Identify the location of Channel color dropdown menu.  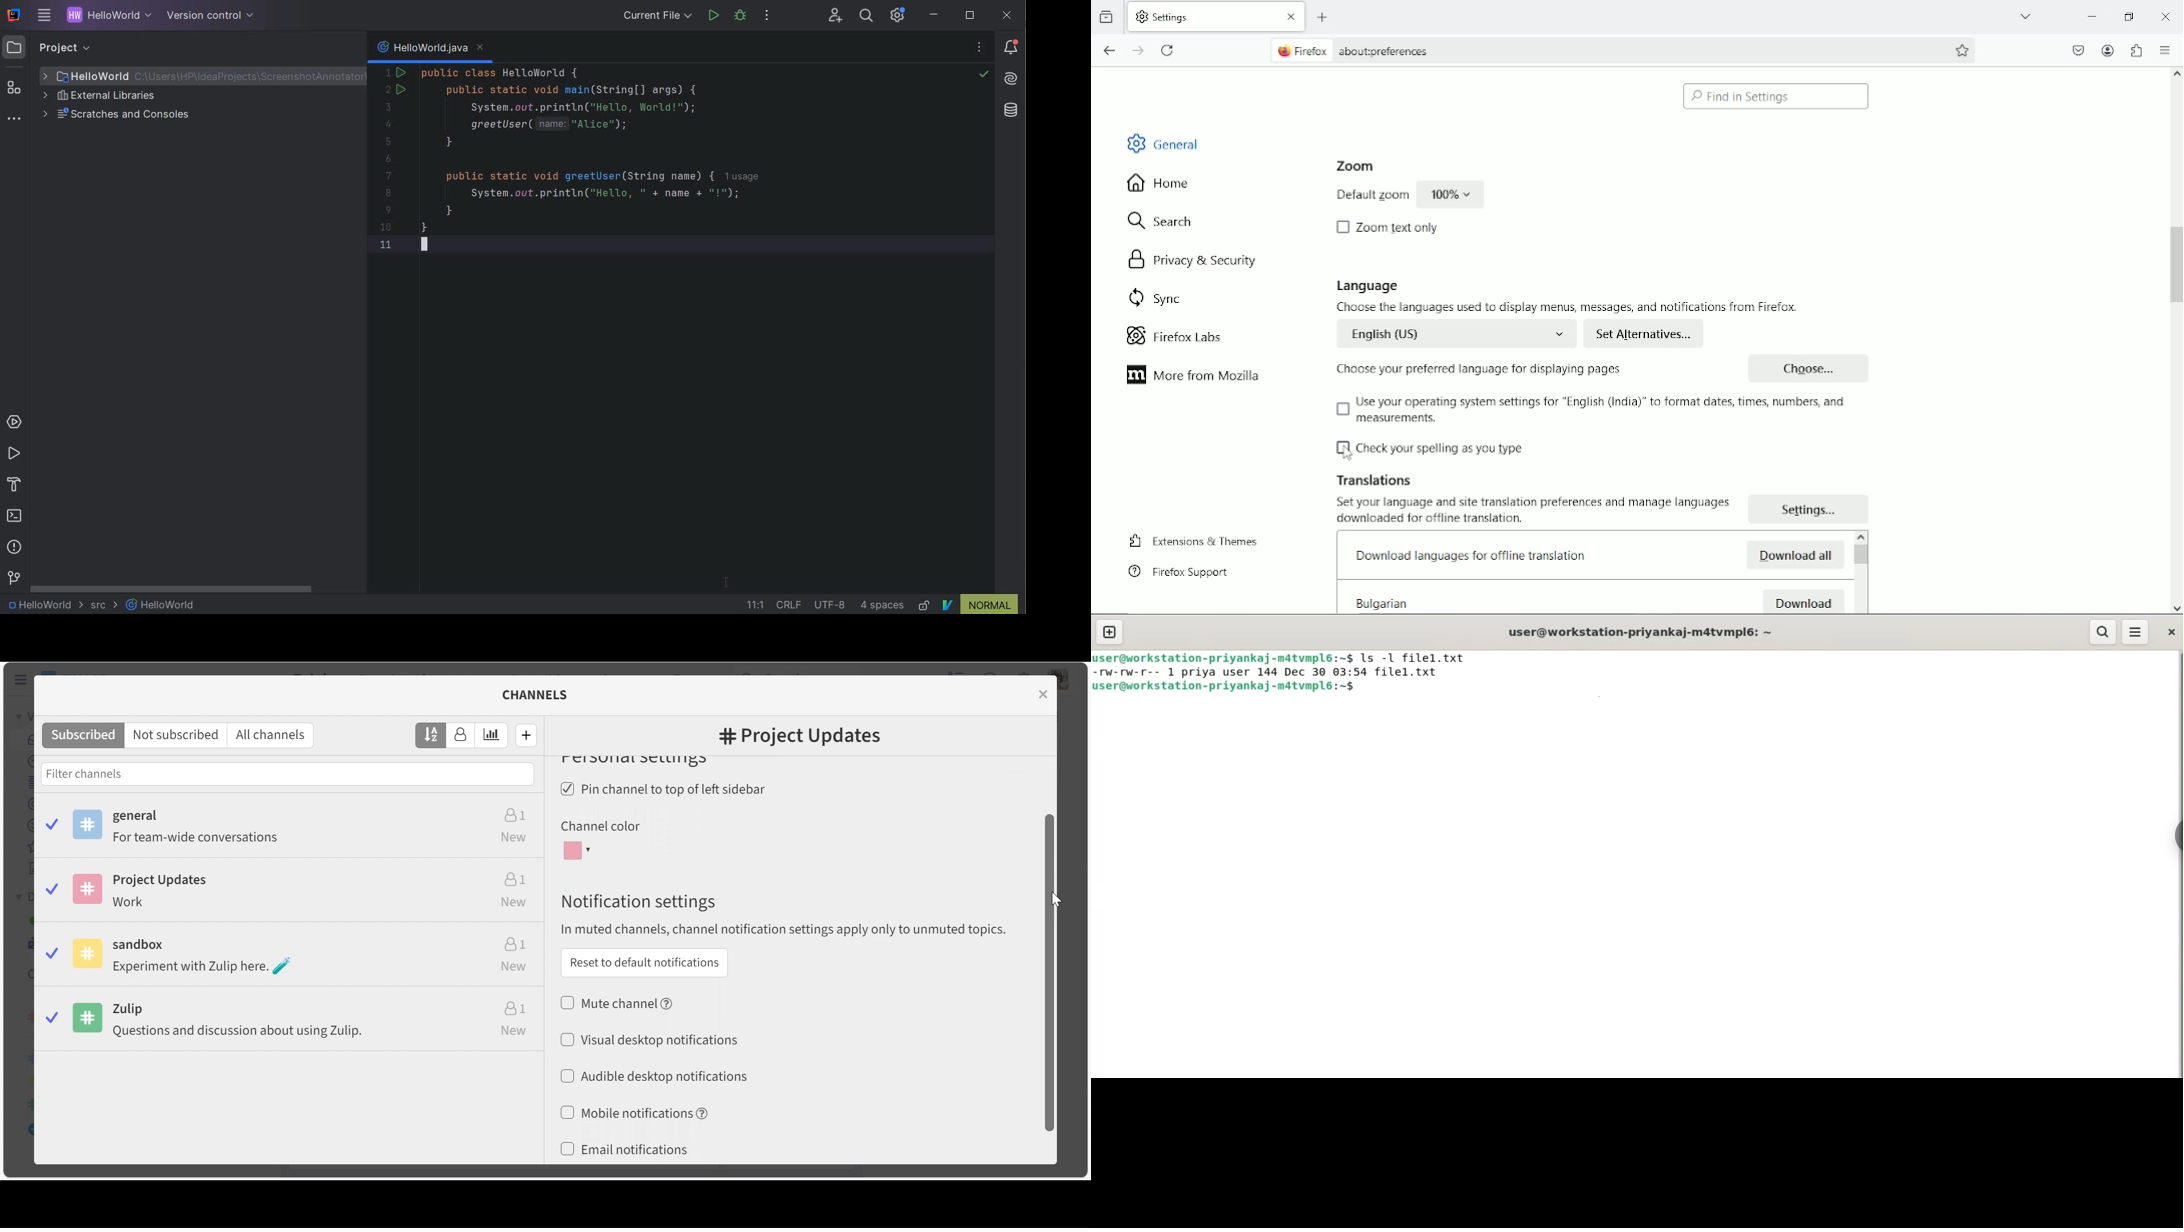
(579, 851).